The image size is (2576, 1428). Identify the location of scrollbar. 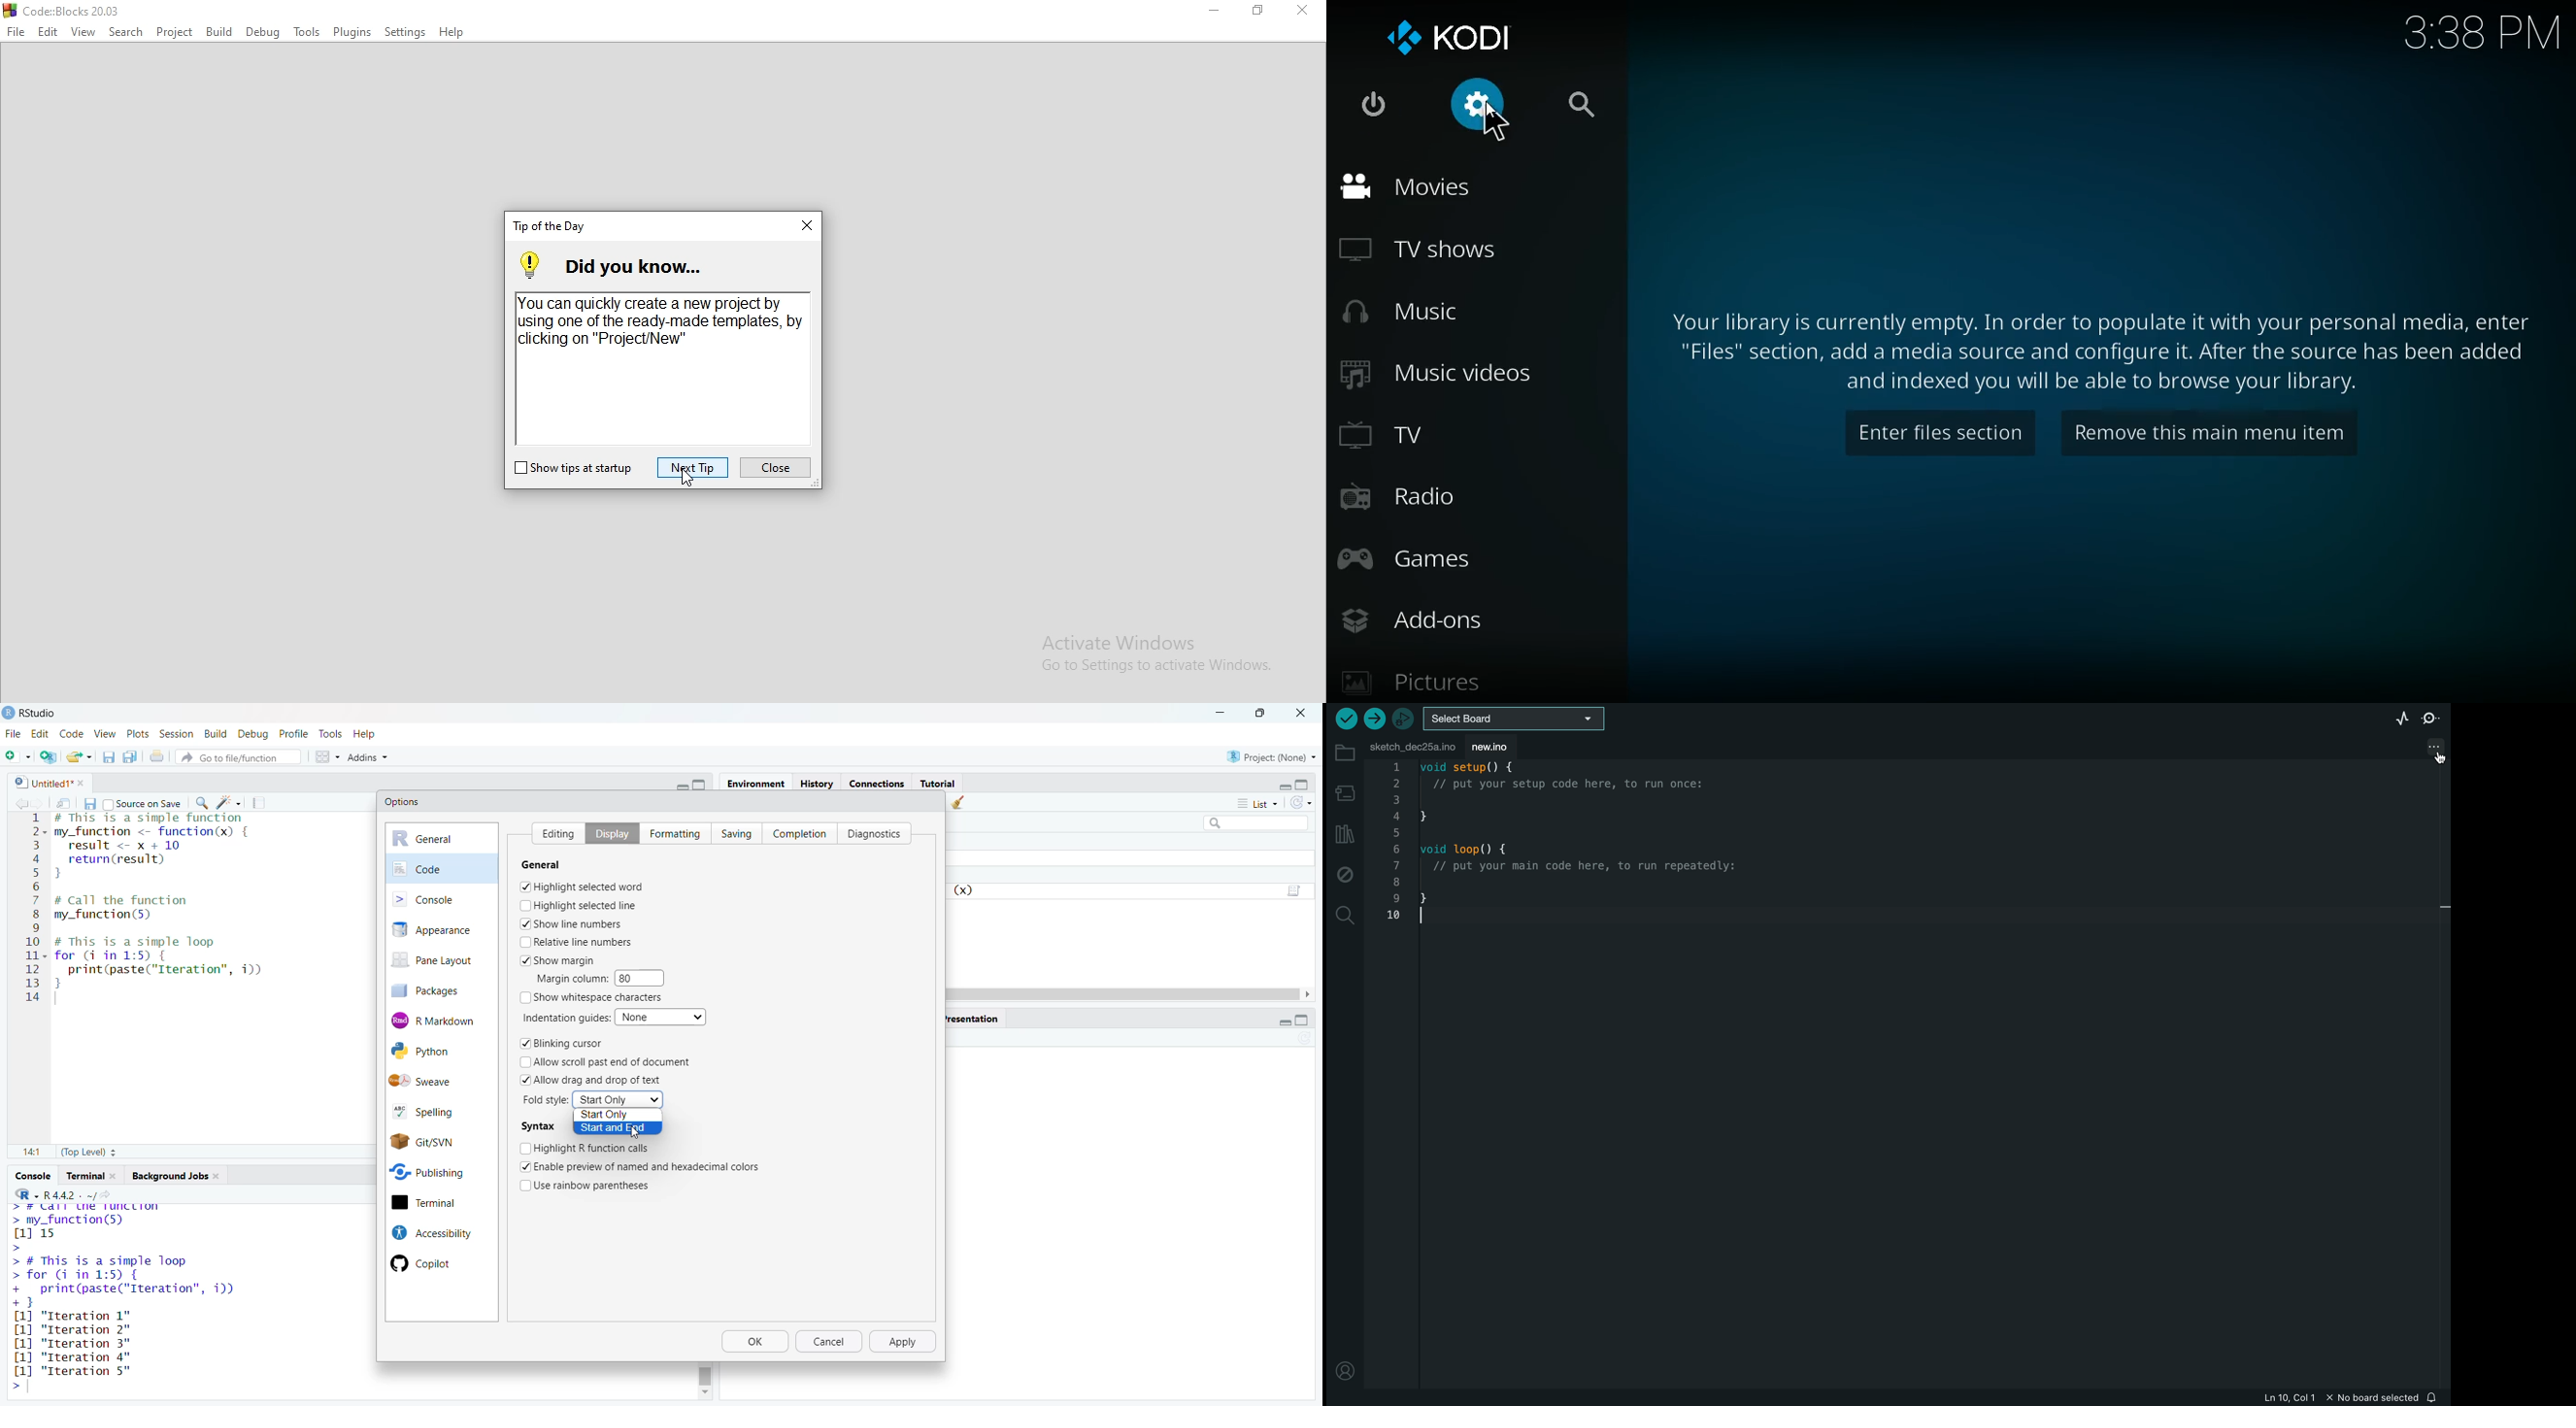
(706, 1374).